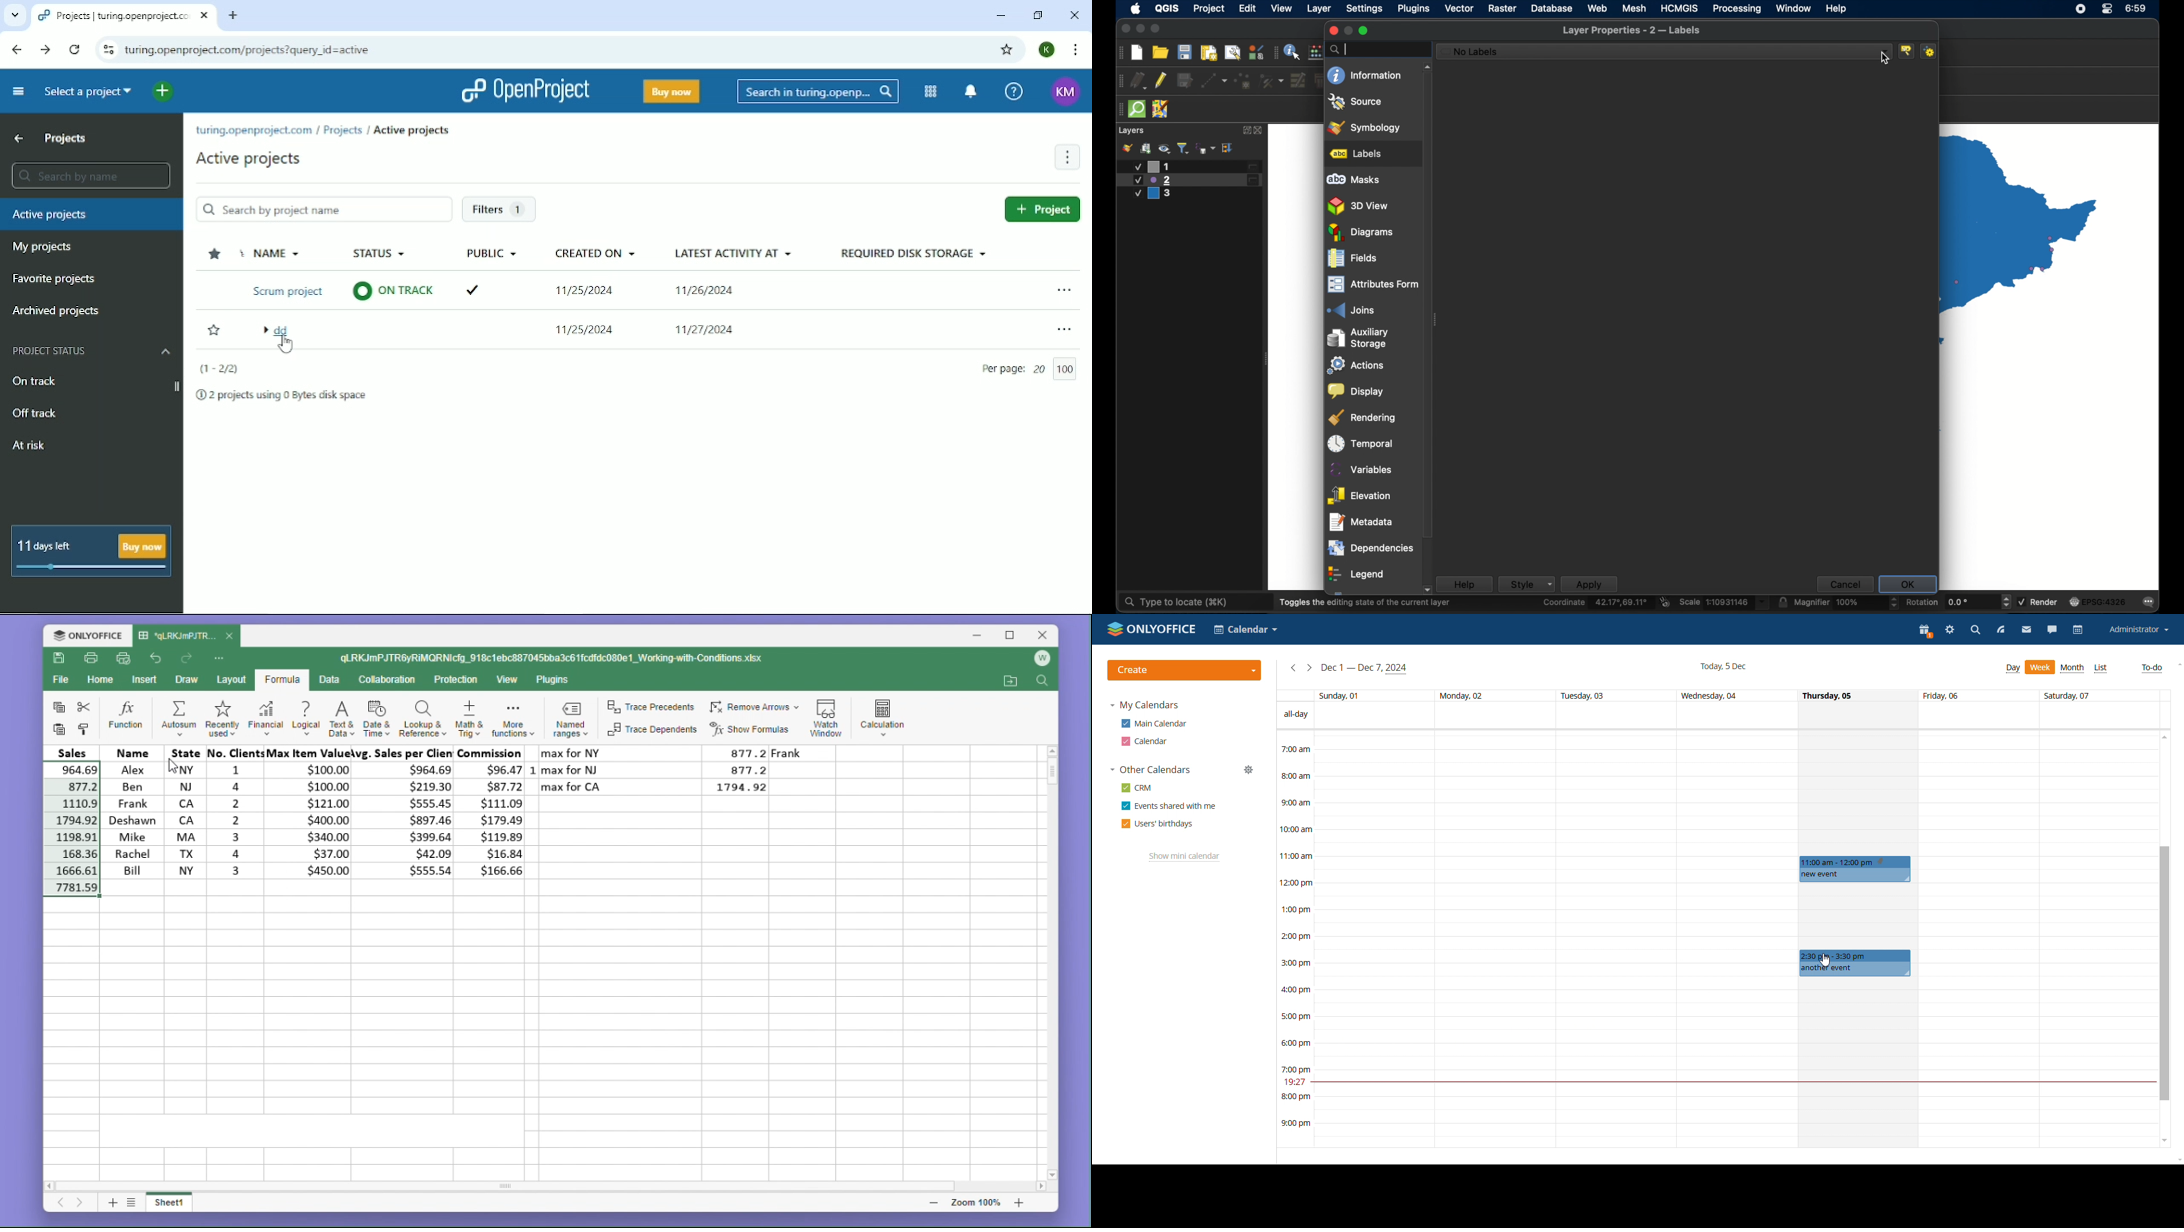 This screenshot has width=2184, height=1232. What do you see at coordinates (89, 176) in the screenshot?
I see `Search by name` at bounding box center [89, 176].